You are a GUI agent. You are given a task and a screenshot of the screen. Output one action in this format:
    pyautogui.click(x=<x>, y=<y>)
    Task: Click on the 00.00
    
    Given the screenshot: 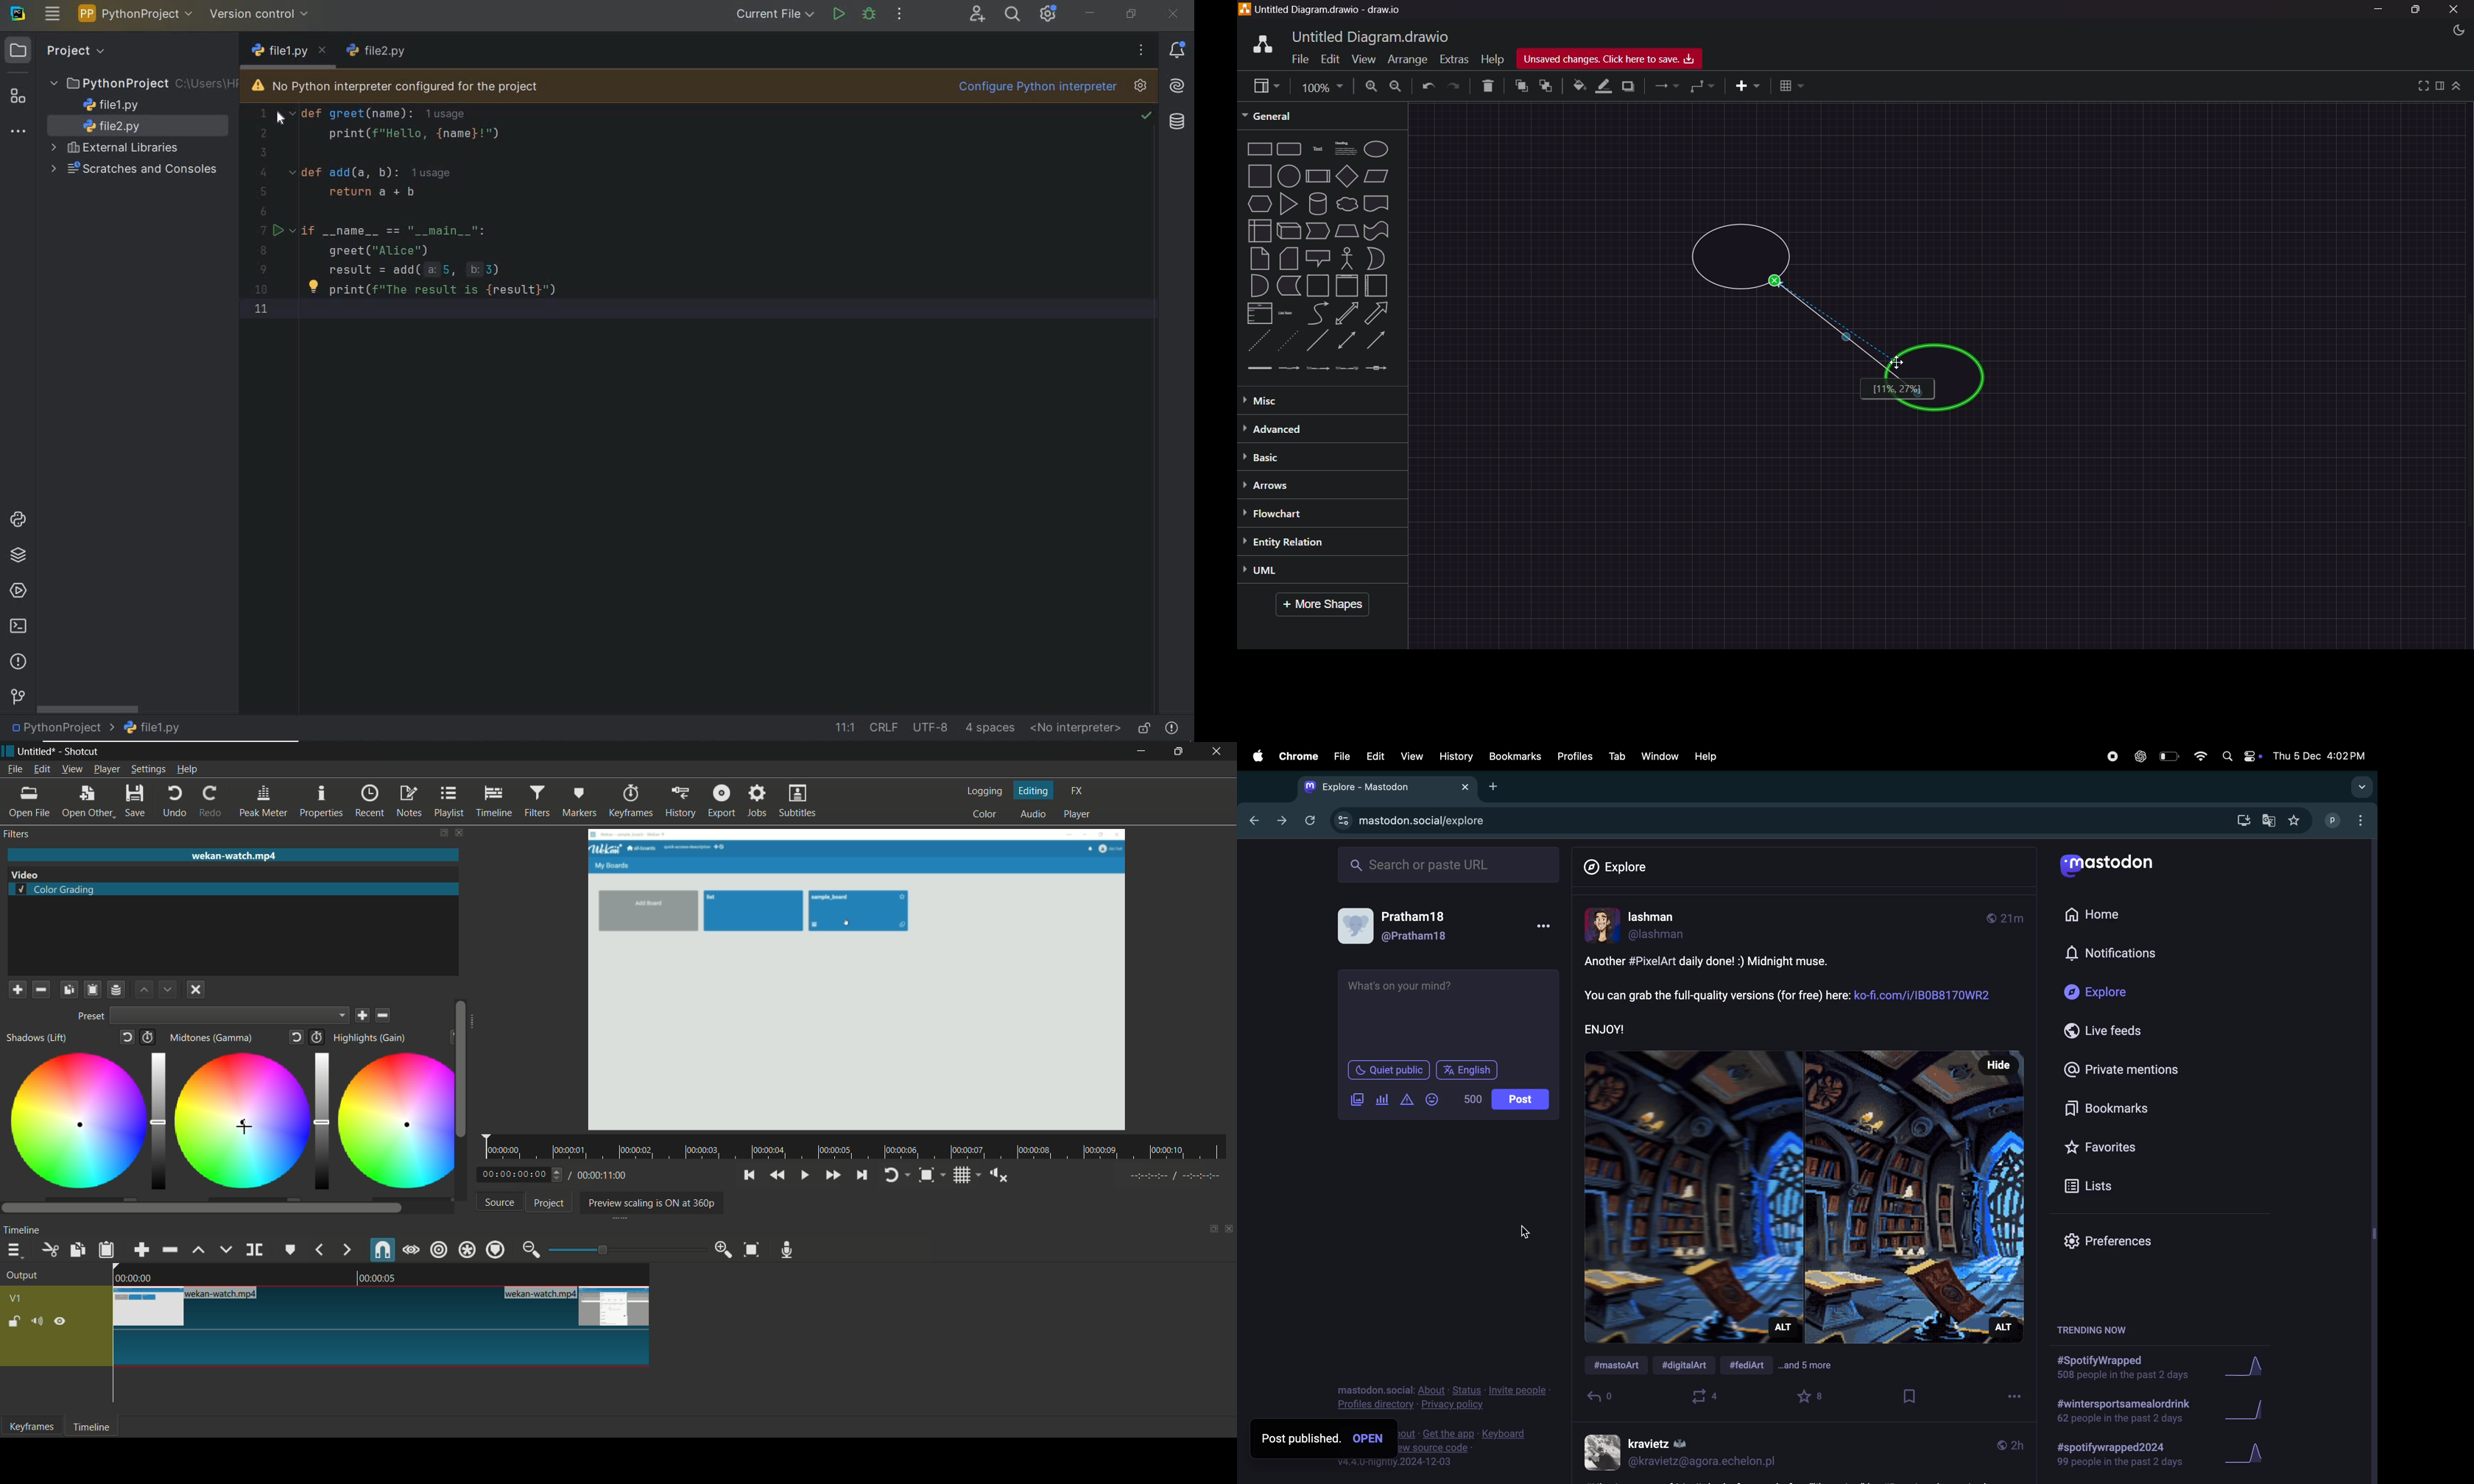 What is the action you would take?
    pyautogui.click(x=133, y=1277)
    